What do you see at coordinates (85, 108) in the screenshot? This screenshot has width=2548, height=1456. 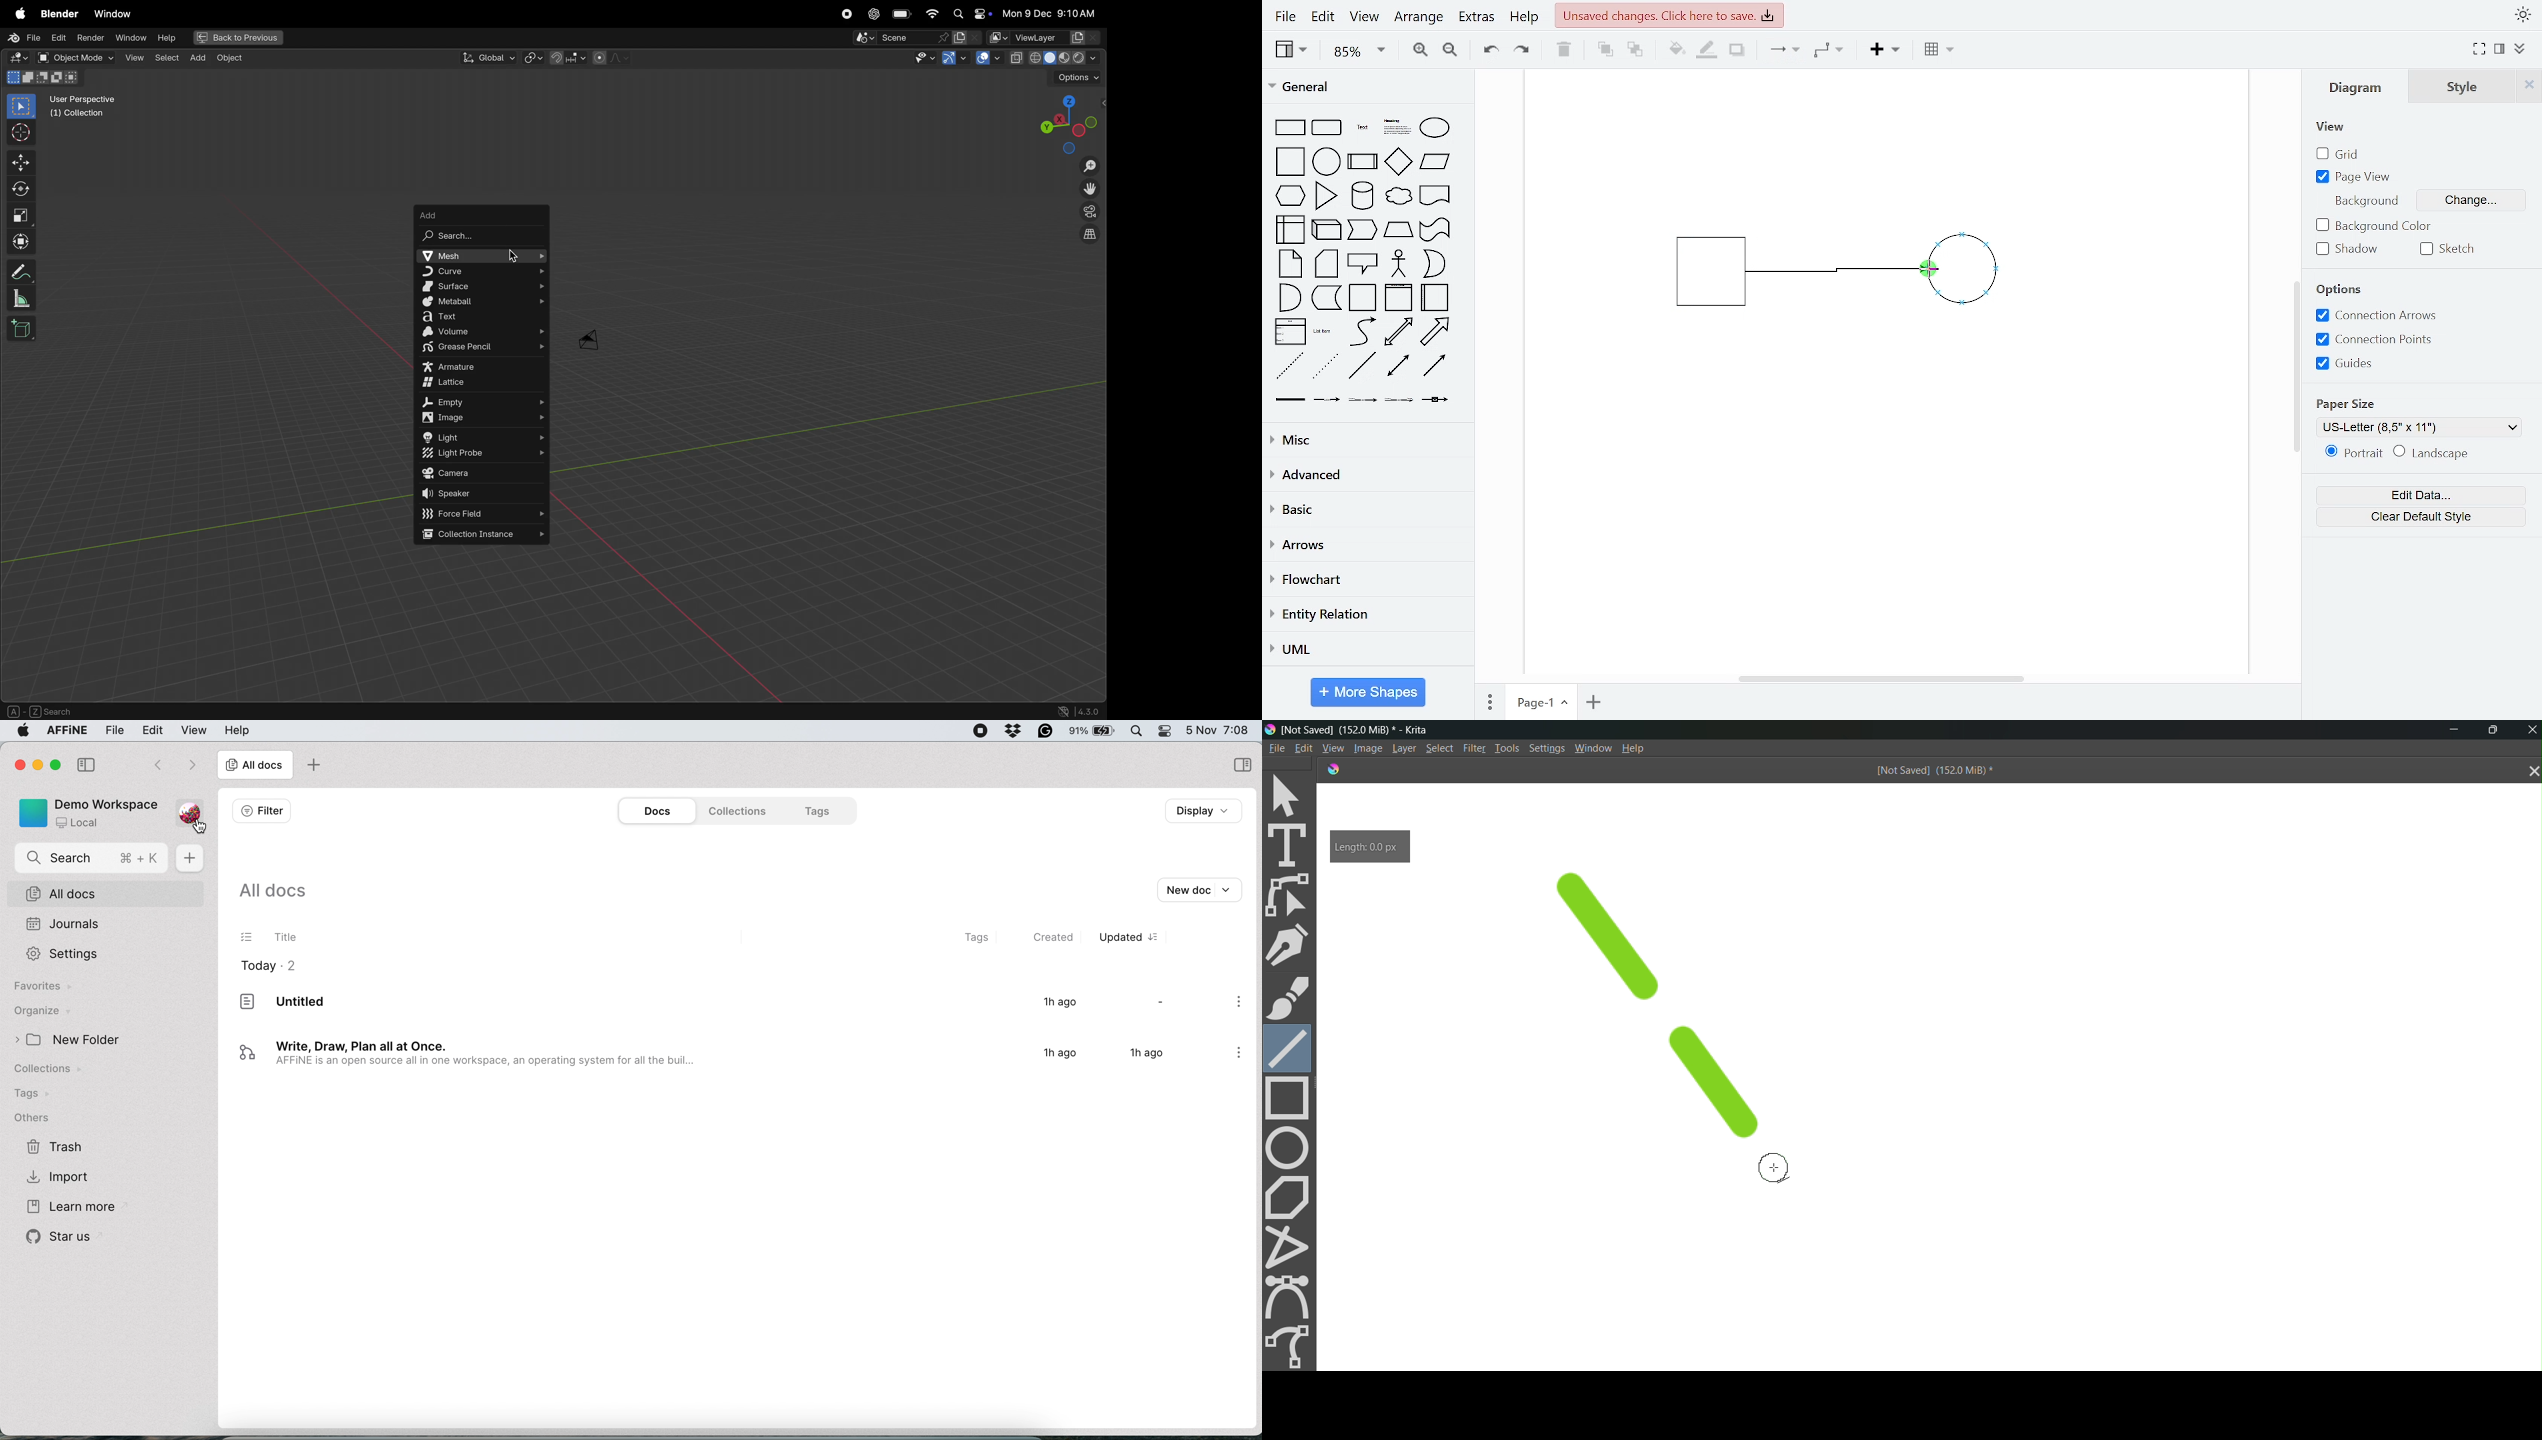 I see `user perspectivr` at bounding box center [85, 108].